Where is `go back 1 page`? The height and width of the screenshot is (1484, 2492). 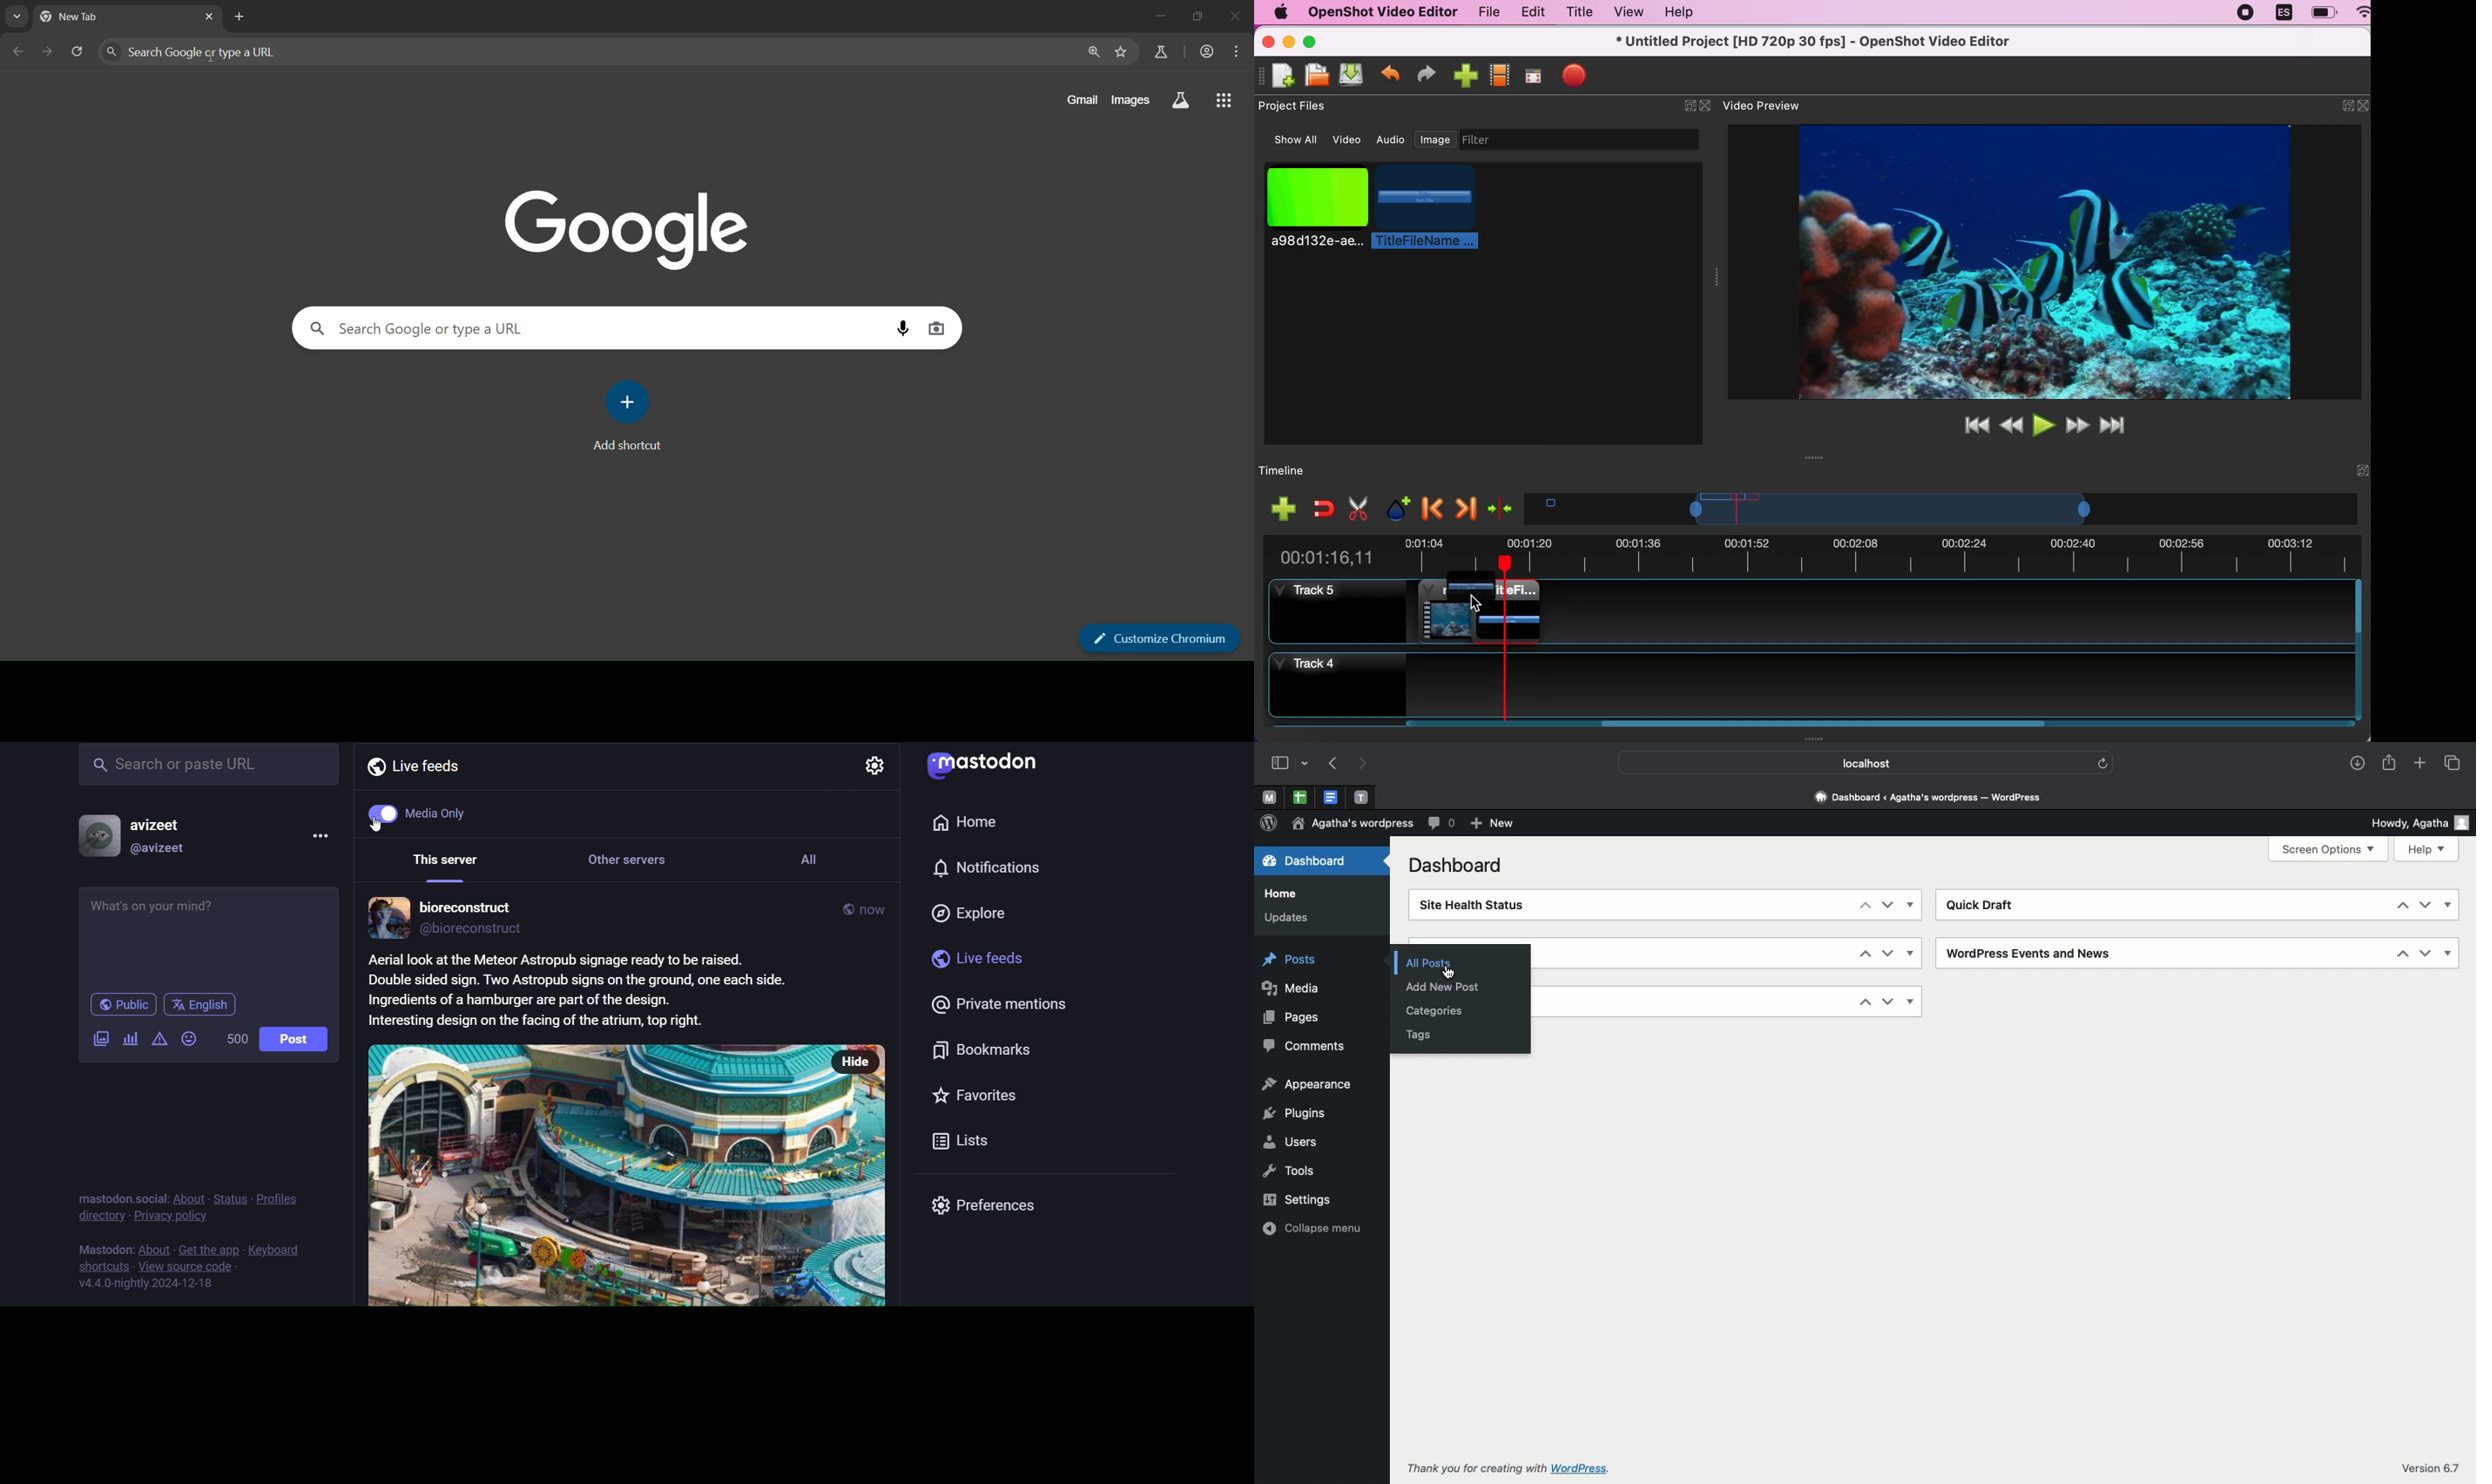
go back 1 page is located at coordinates (21, 53).